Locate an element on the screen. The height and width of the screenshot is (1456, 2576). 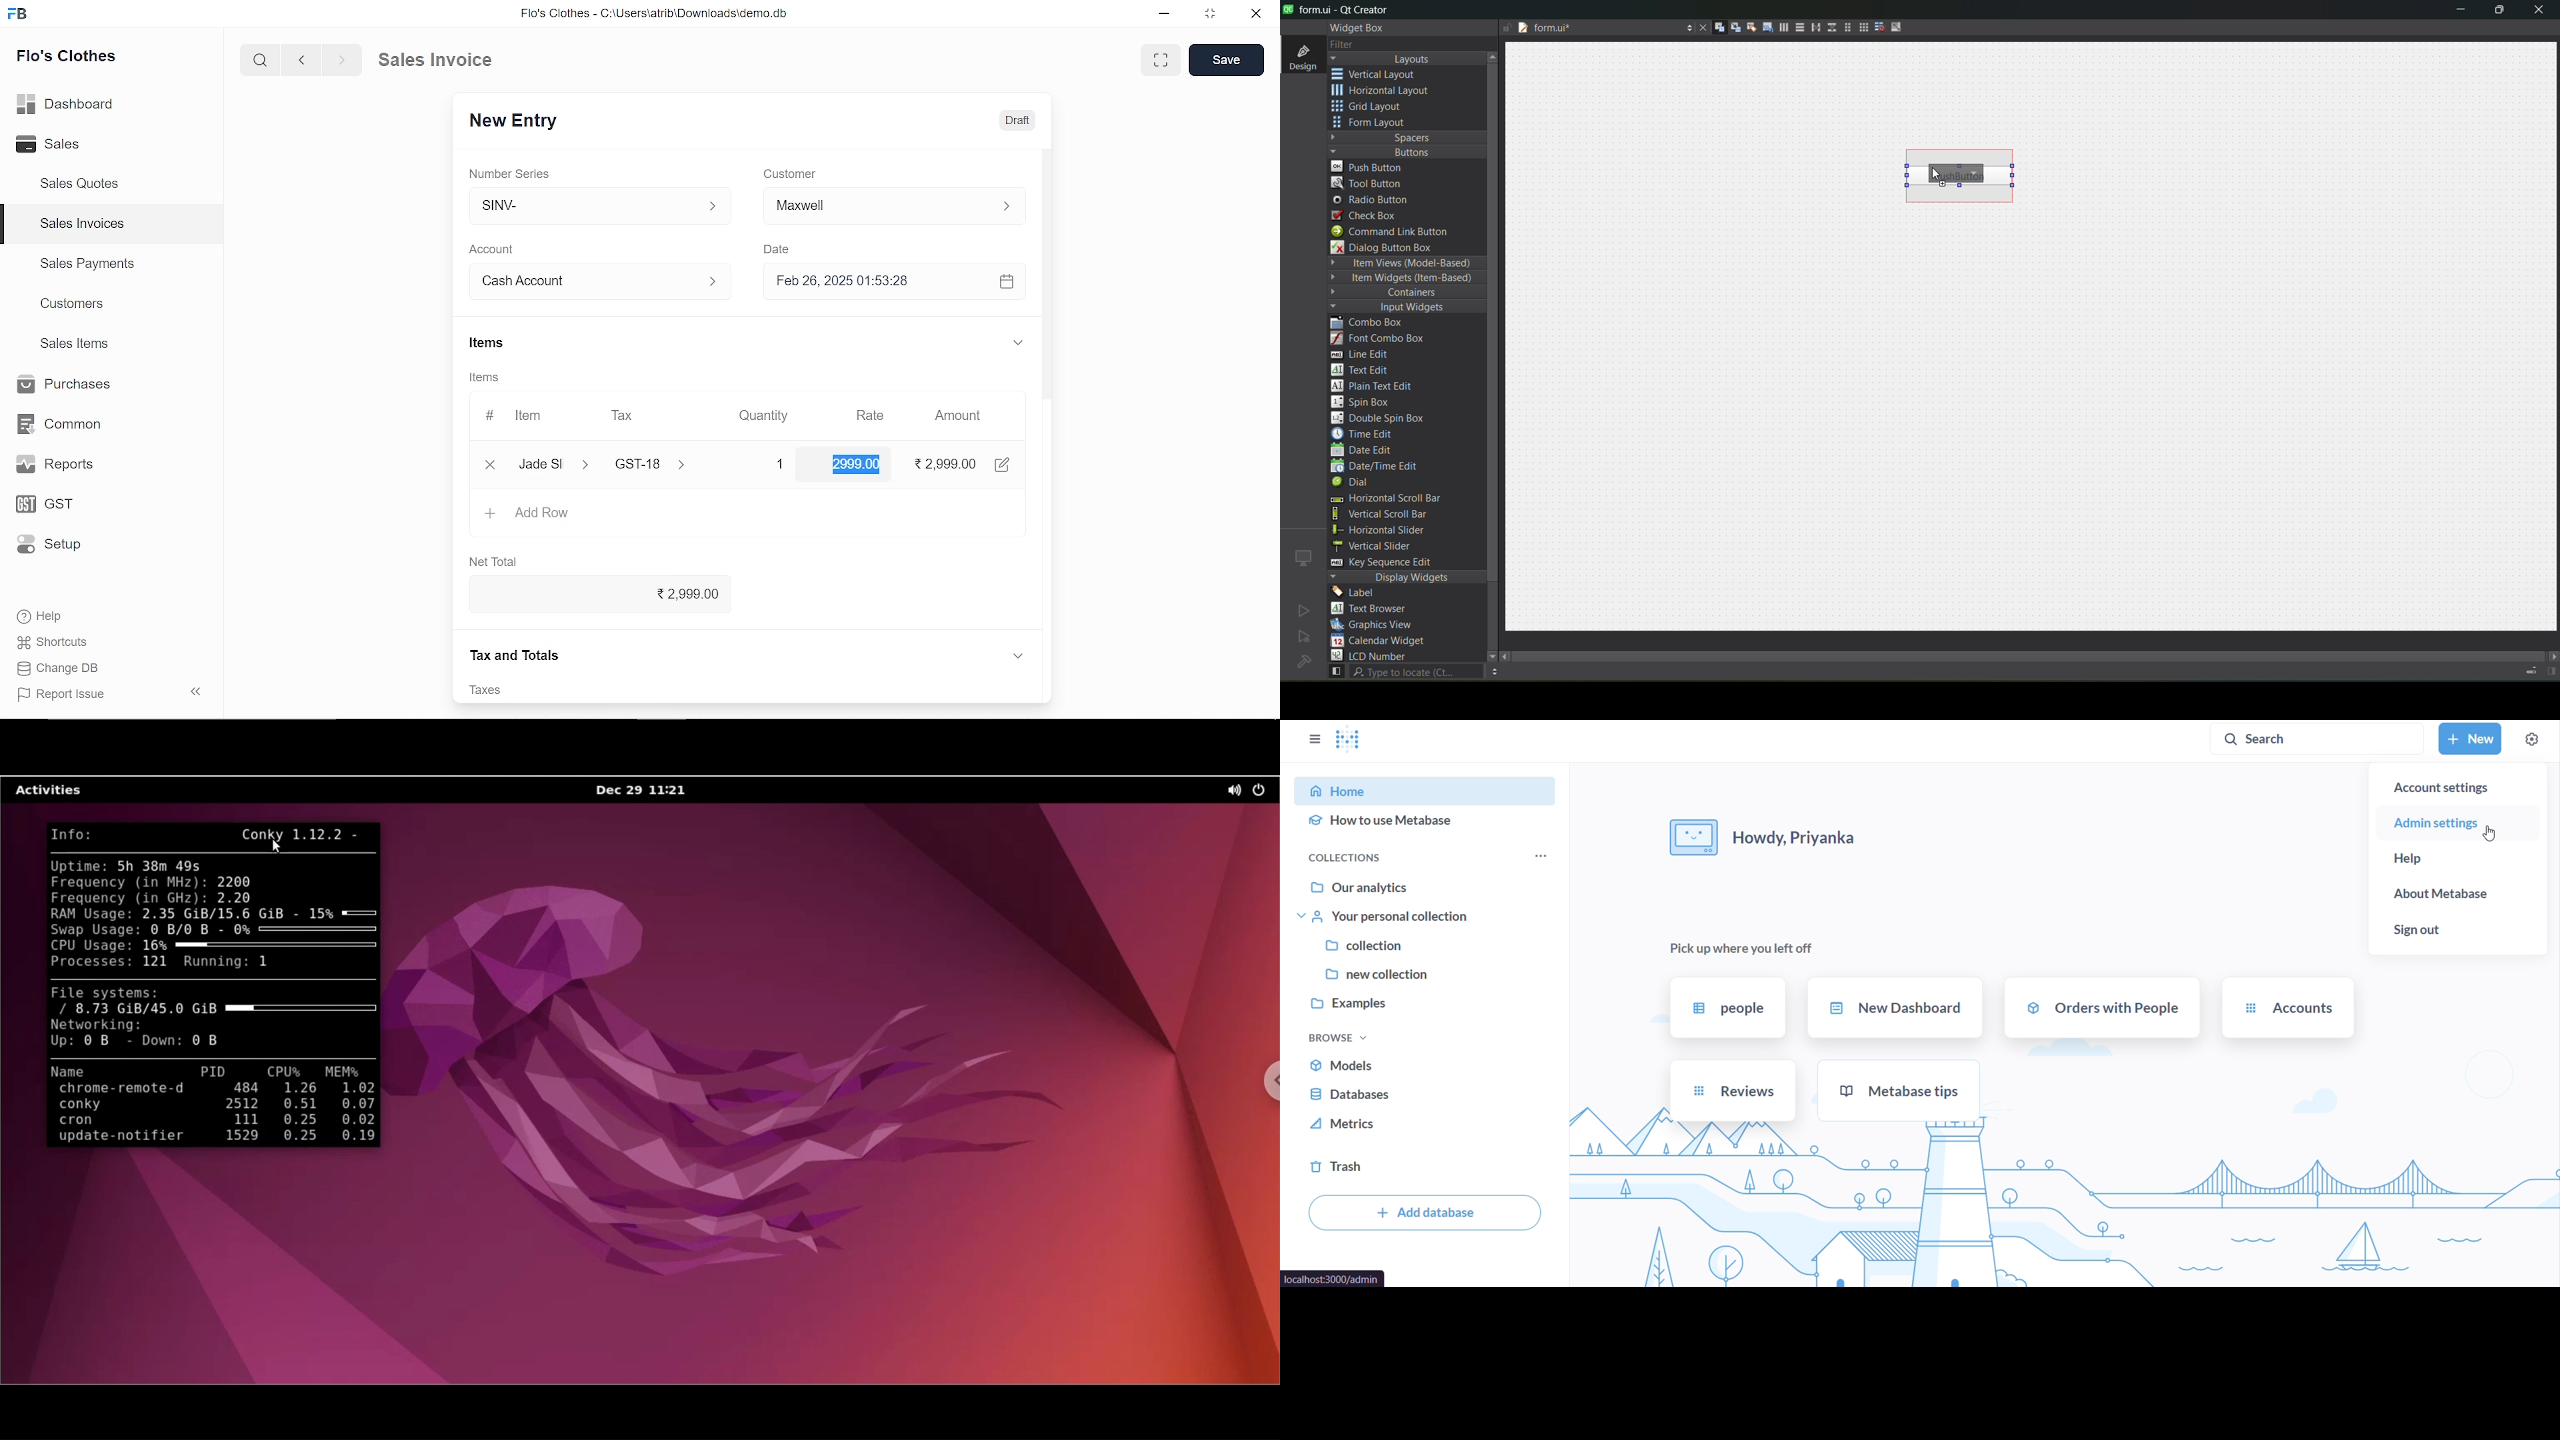
SINV-  is located at coordinates (595, 206).